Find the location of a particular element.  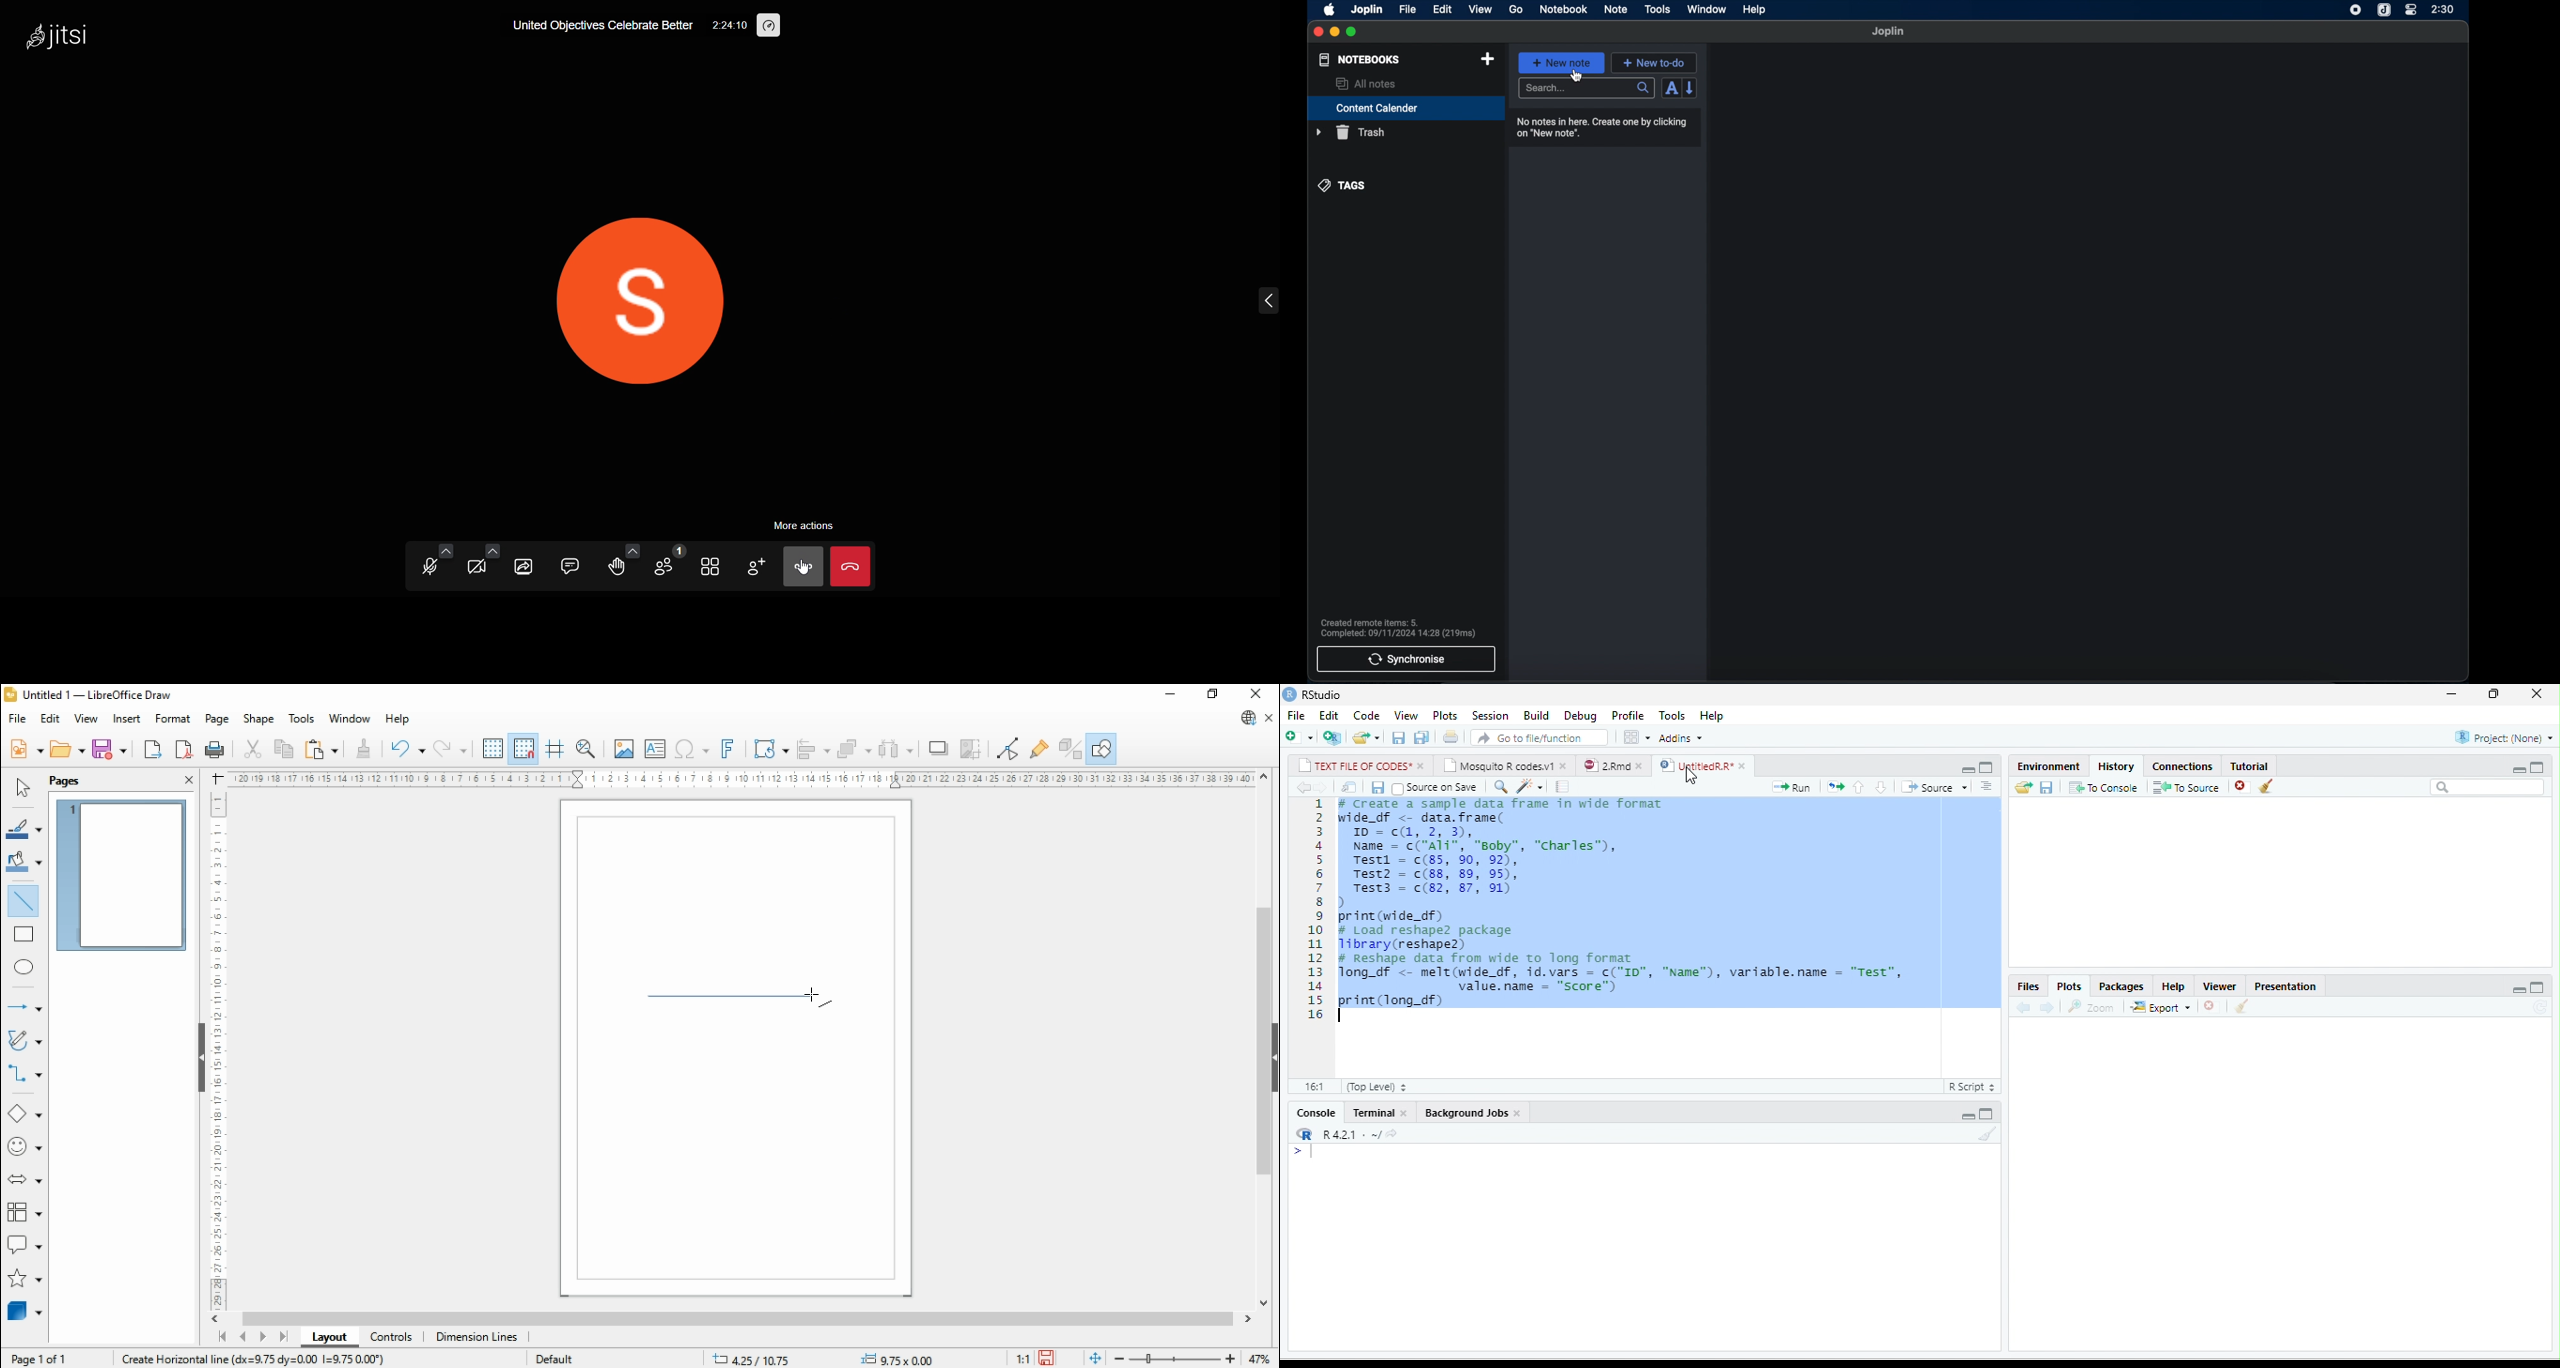

new file is located at coordinates (1299, 738).